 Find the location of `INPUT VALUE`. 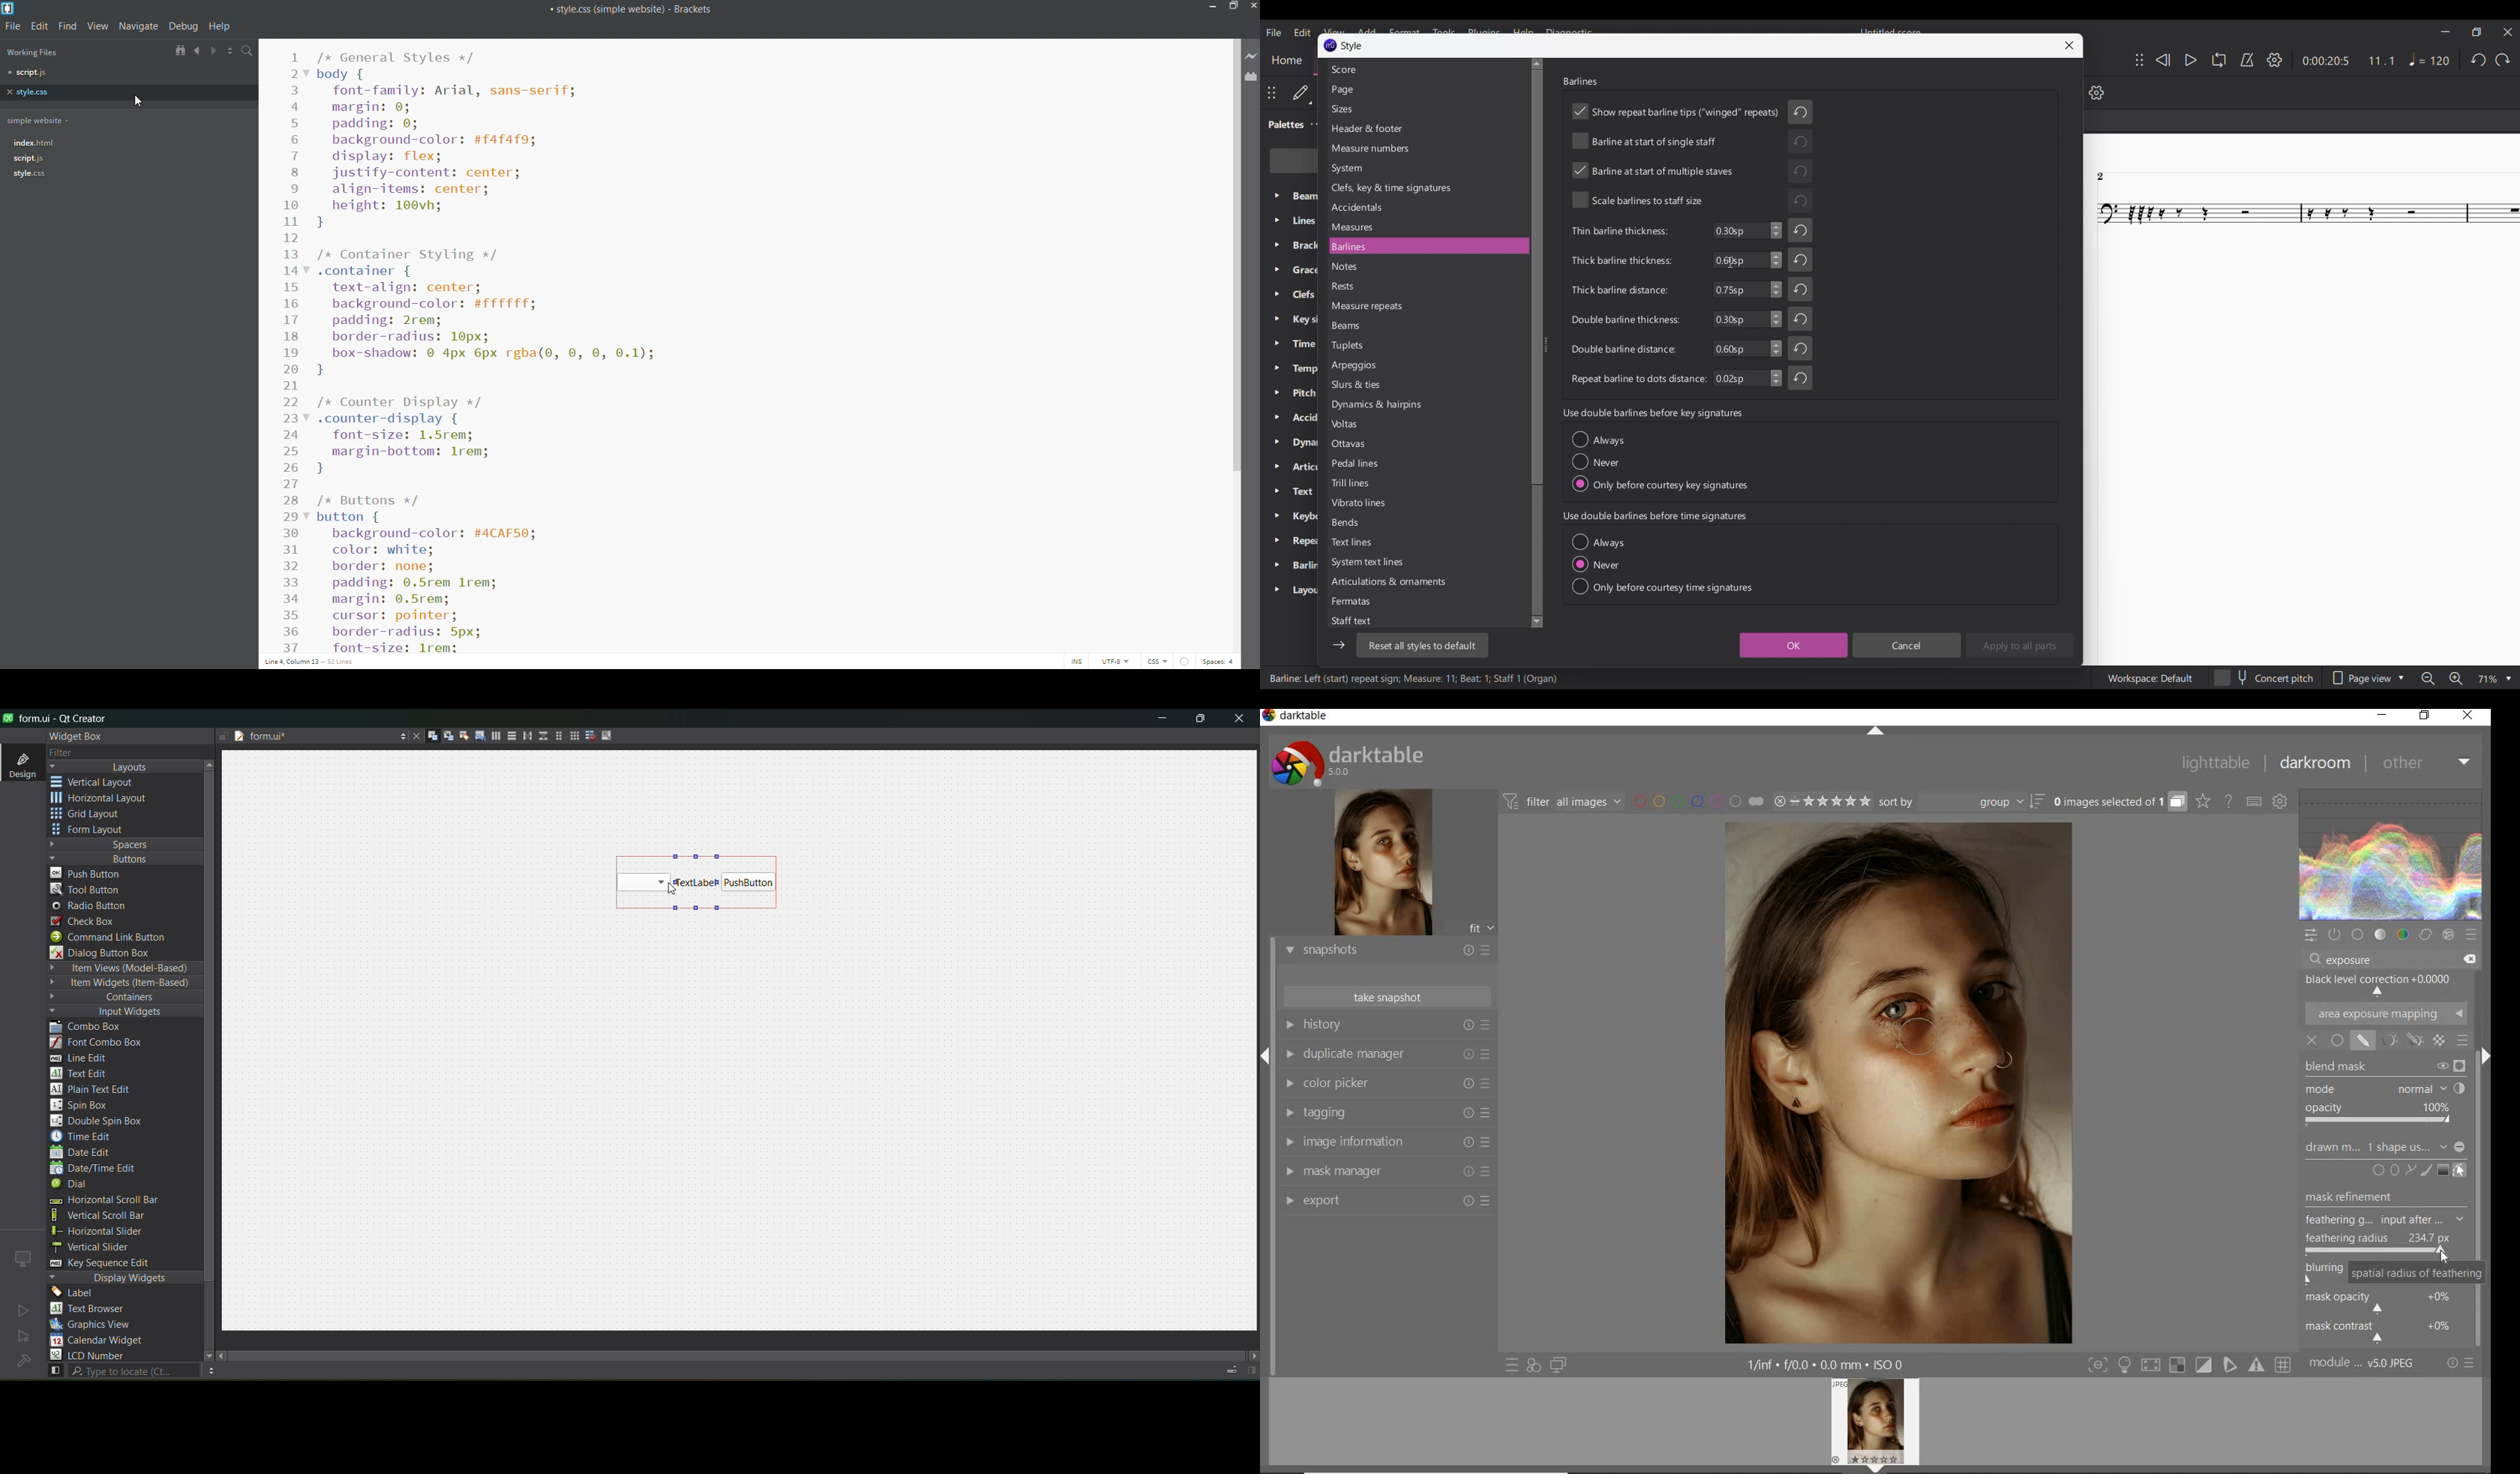

INPUT VALUE is located at coordinates (2356, 960).